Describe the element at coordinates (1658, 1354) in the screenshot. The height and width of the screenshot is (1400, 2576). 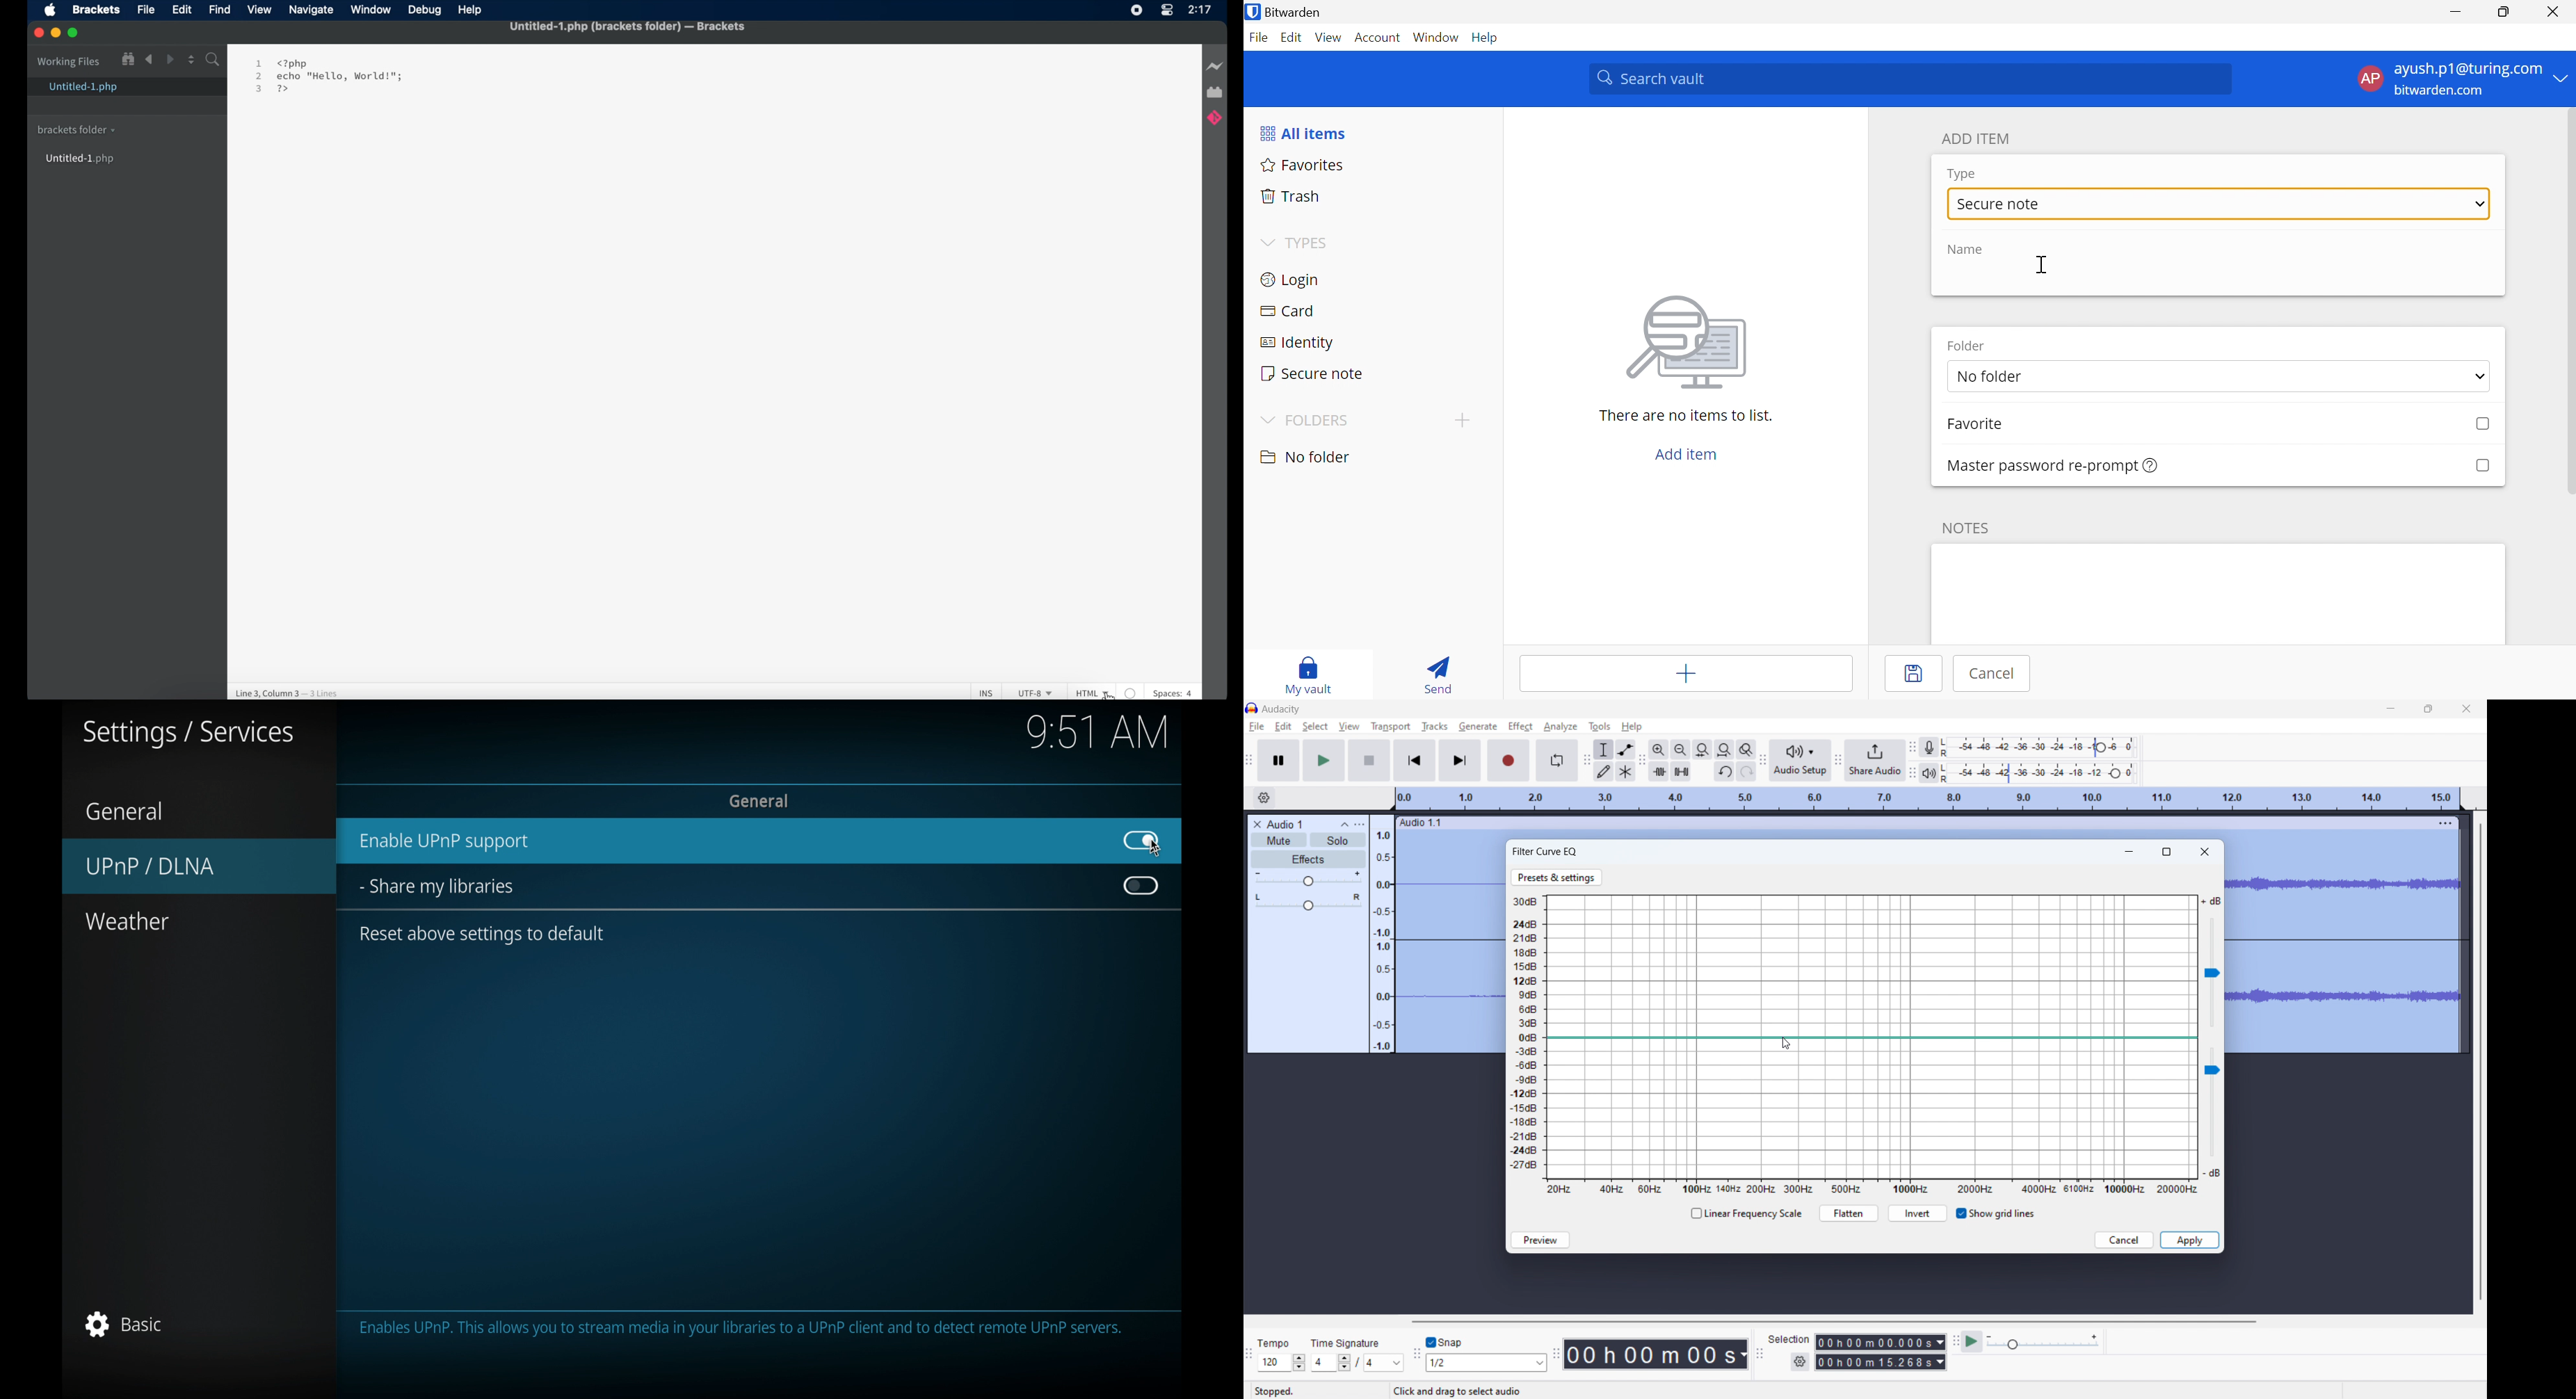
I see `00h 00 m 00 s 9timestamp)` at that location.